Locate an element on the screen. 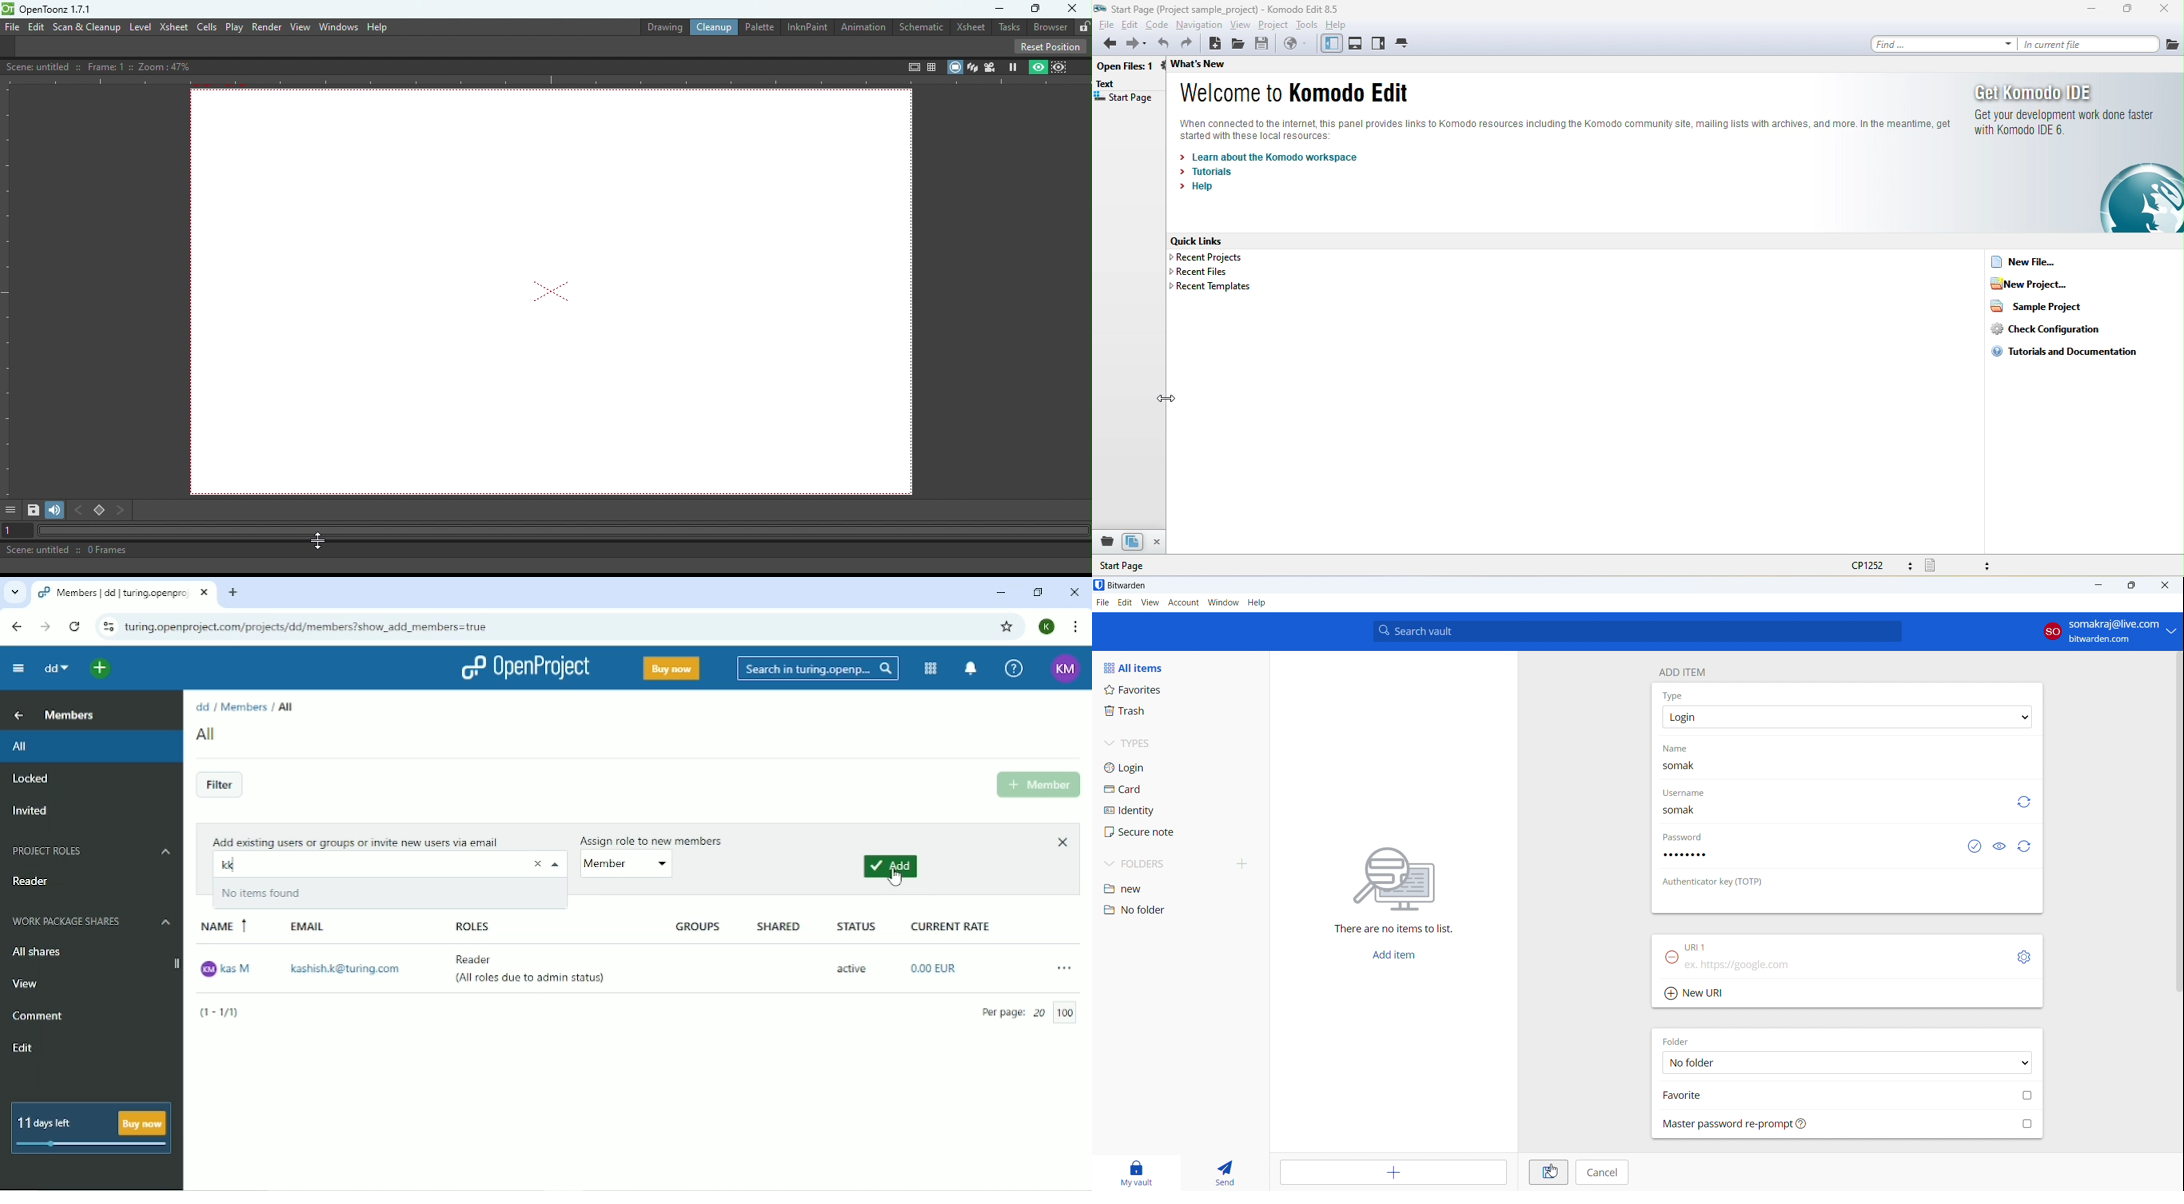  Open quick add me is located at coordinates (98, 670).